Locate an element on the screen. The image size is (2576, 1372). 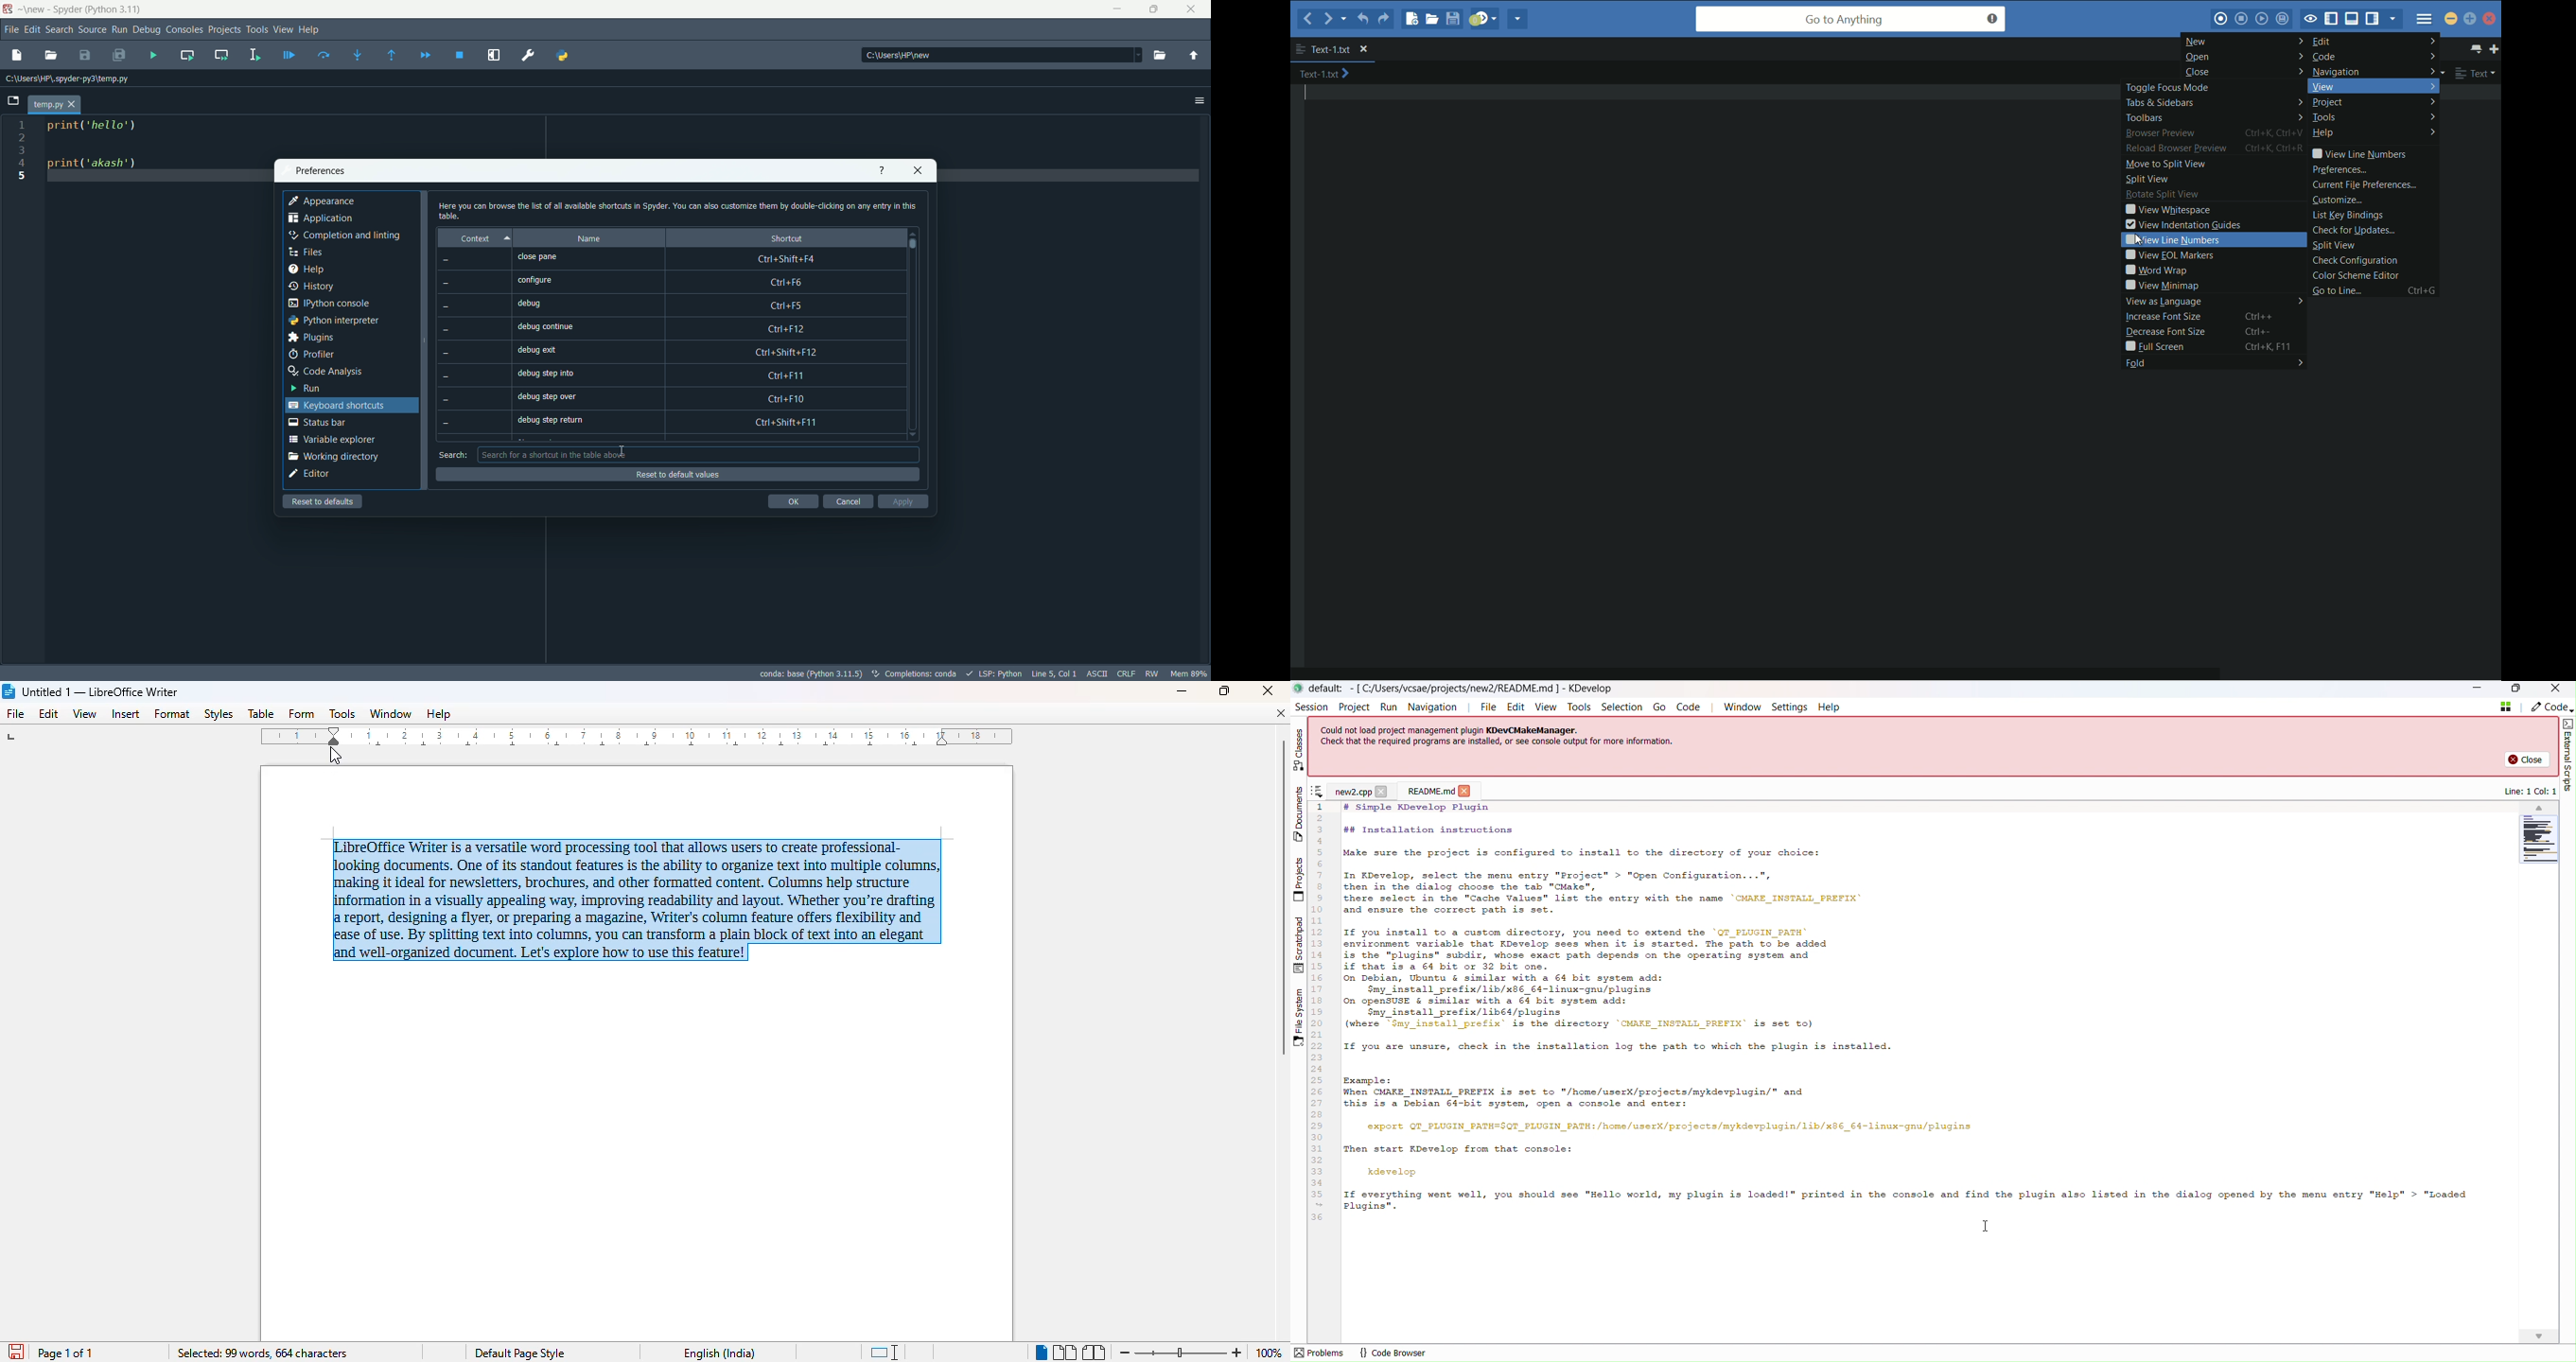
-, debug step into, ctrl+f11 is located at coordinates (667, 376).